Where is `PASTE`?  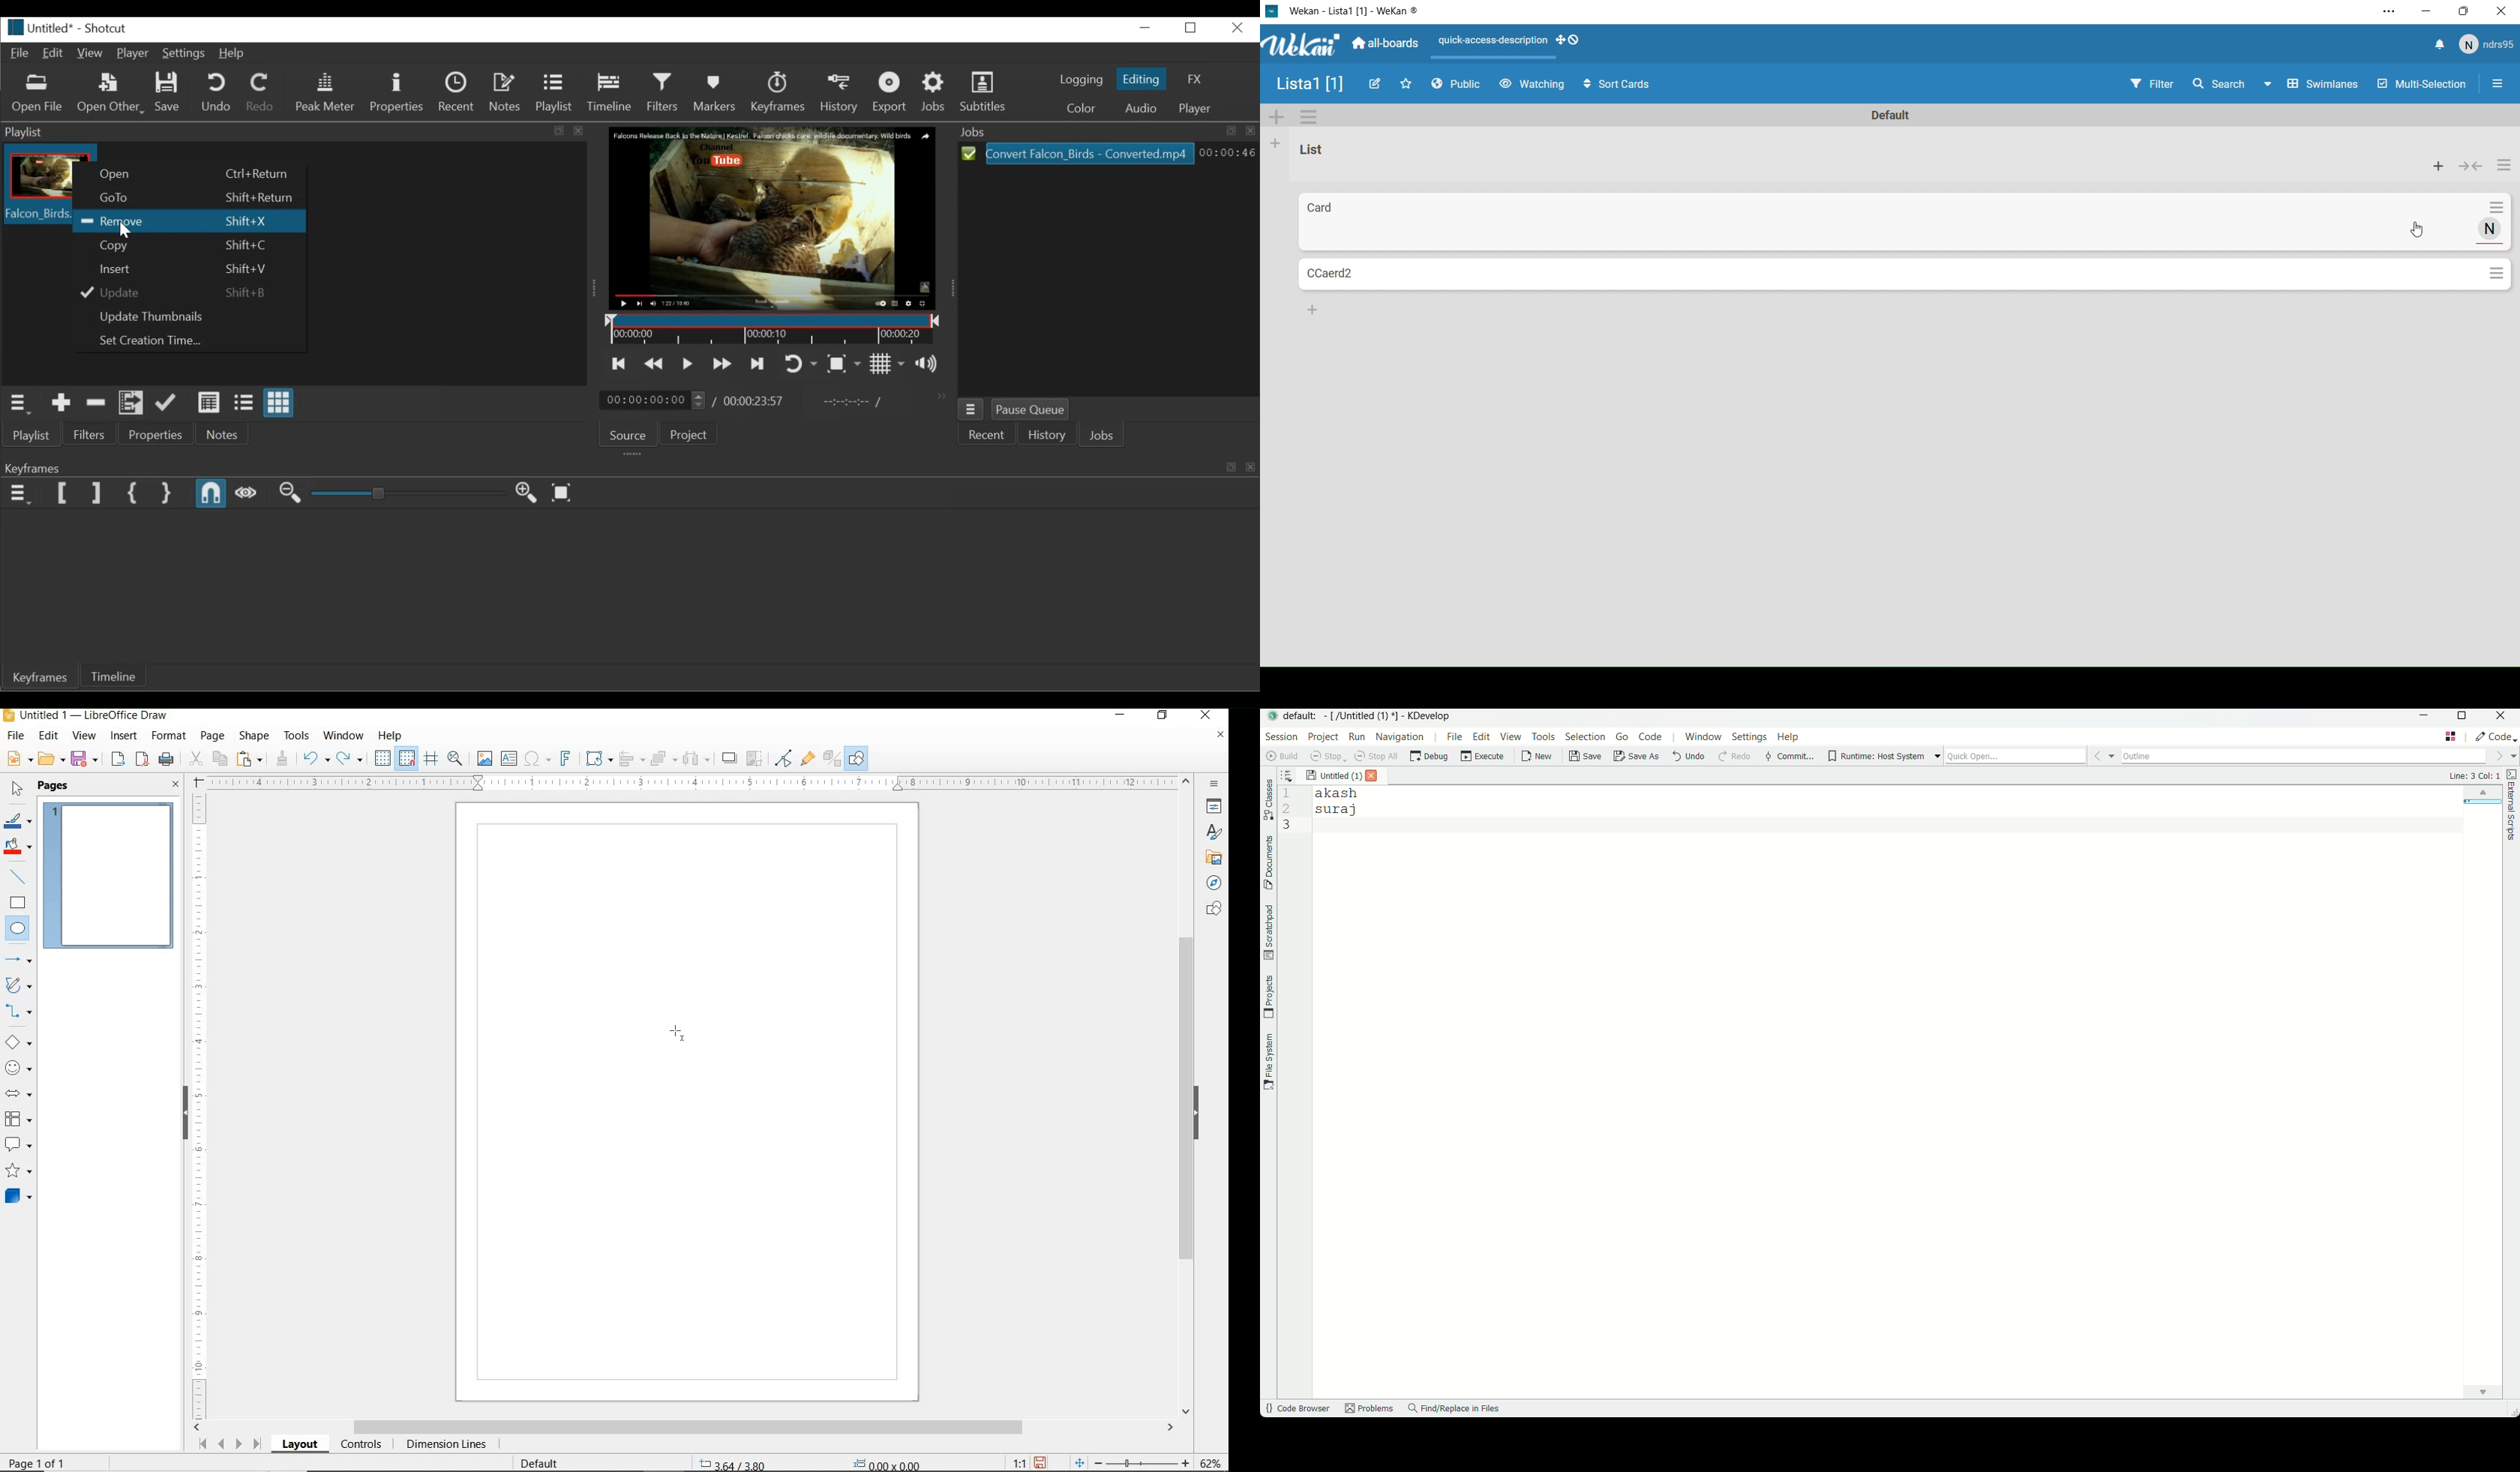
PASTE is located at coordinates (251, 759).